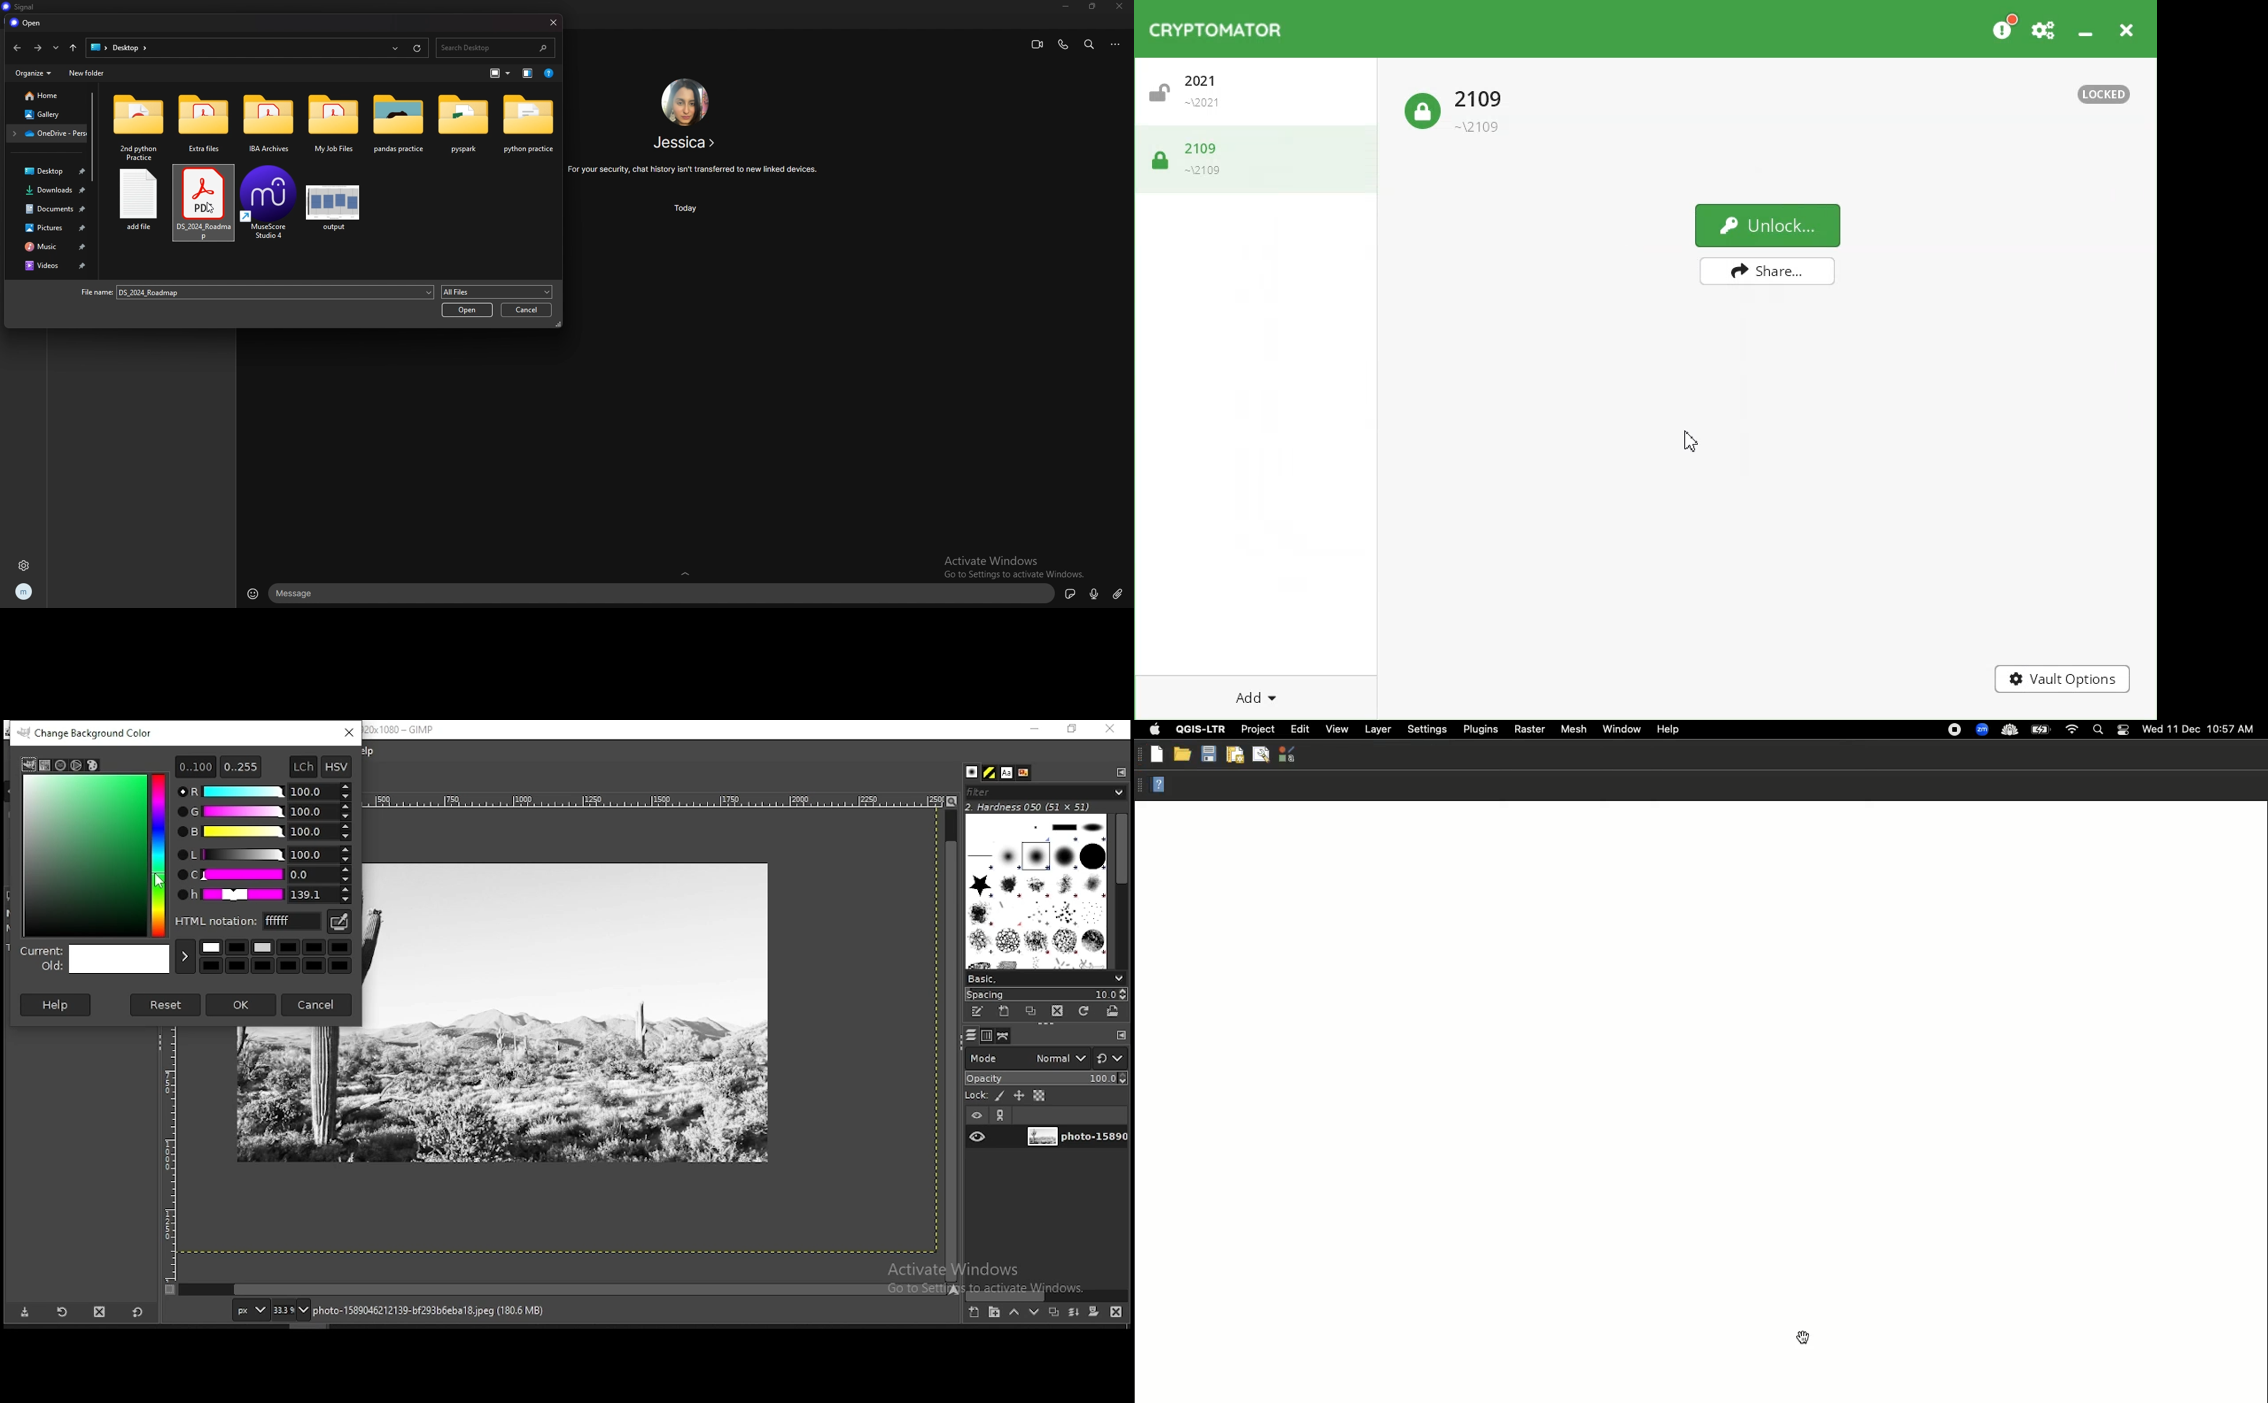  What do you see at coordinates (2128, 29) in the screenshot?
I see `Close` at bounding box center [2128, 29].